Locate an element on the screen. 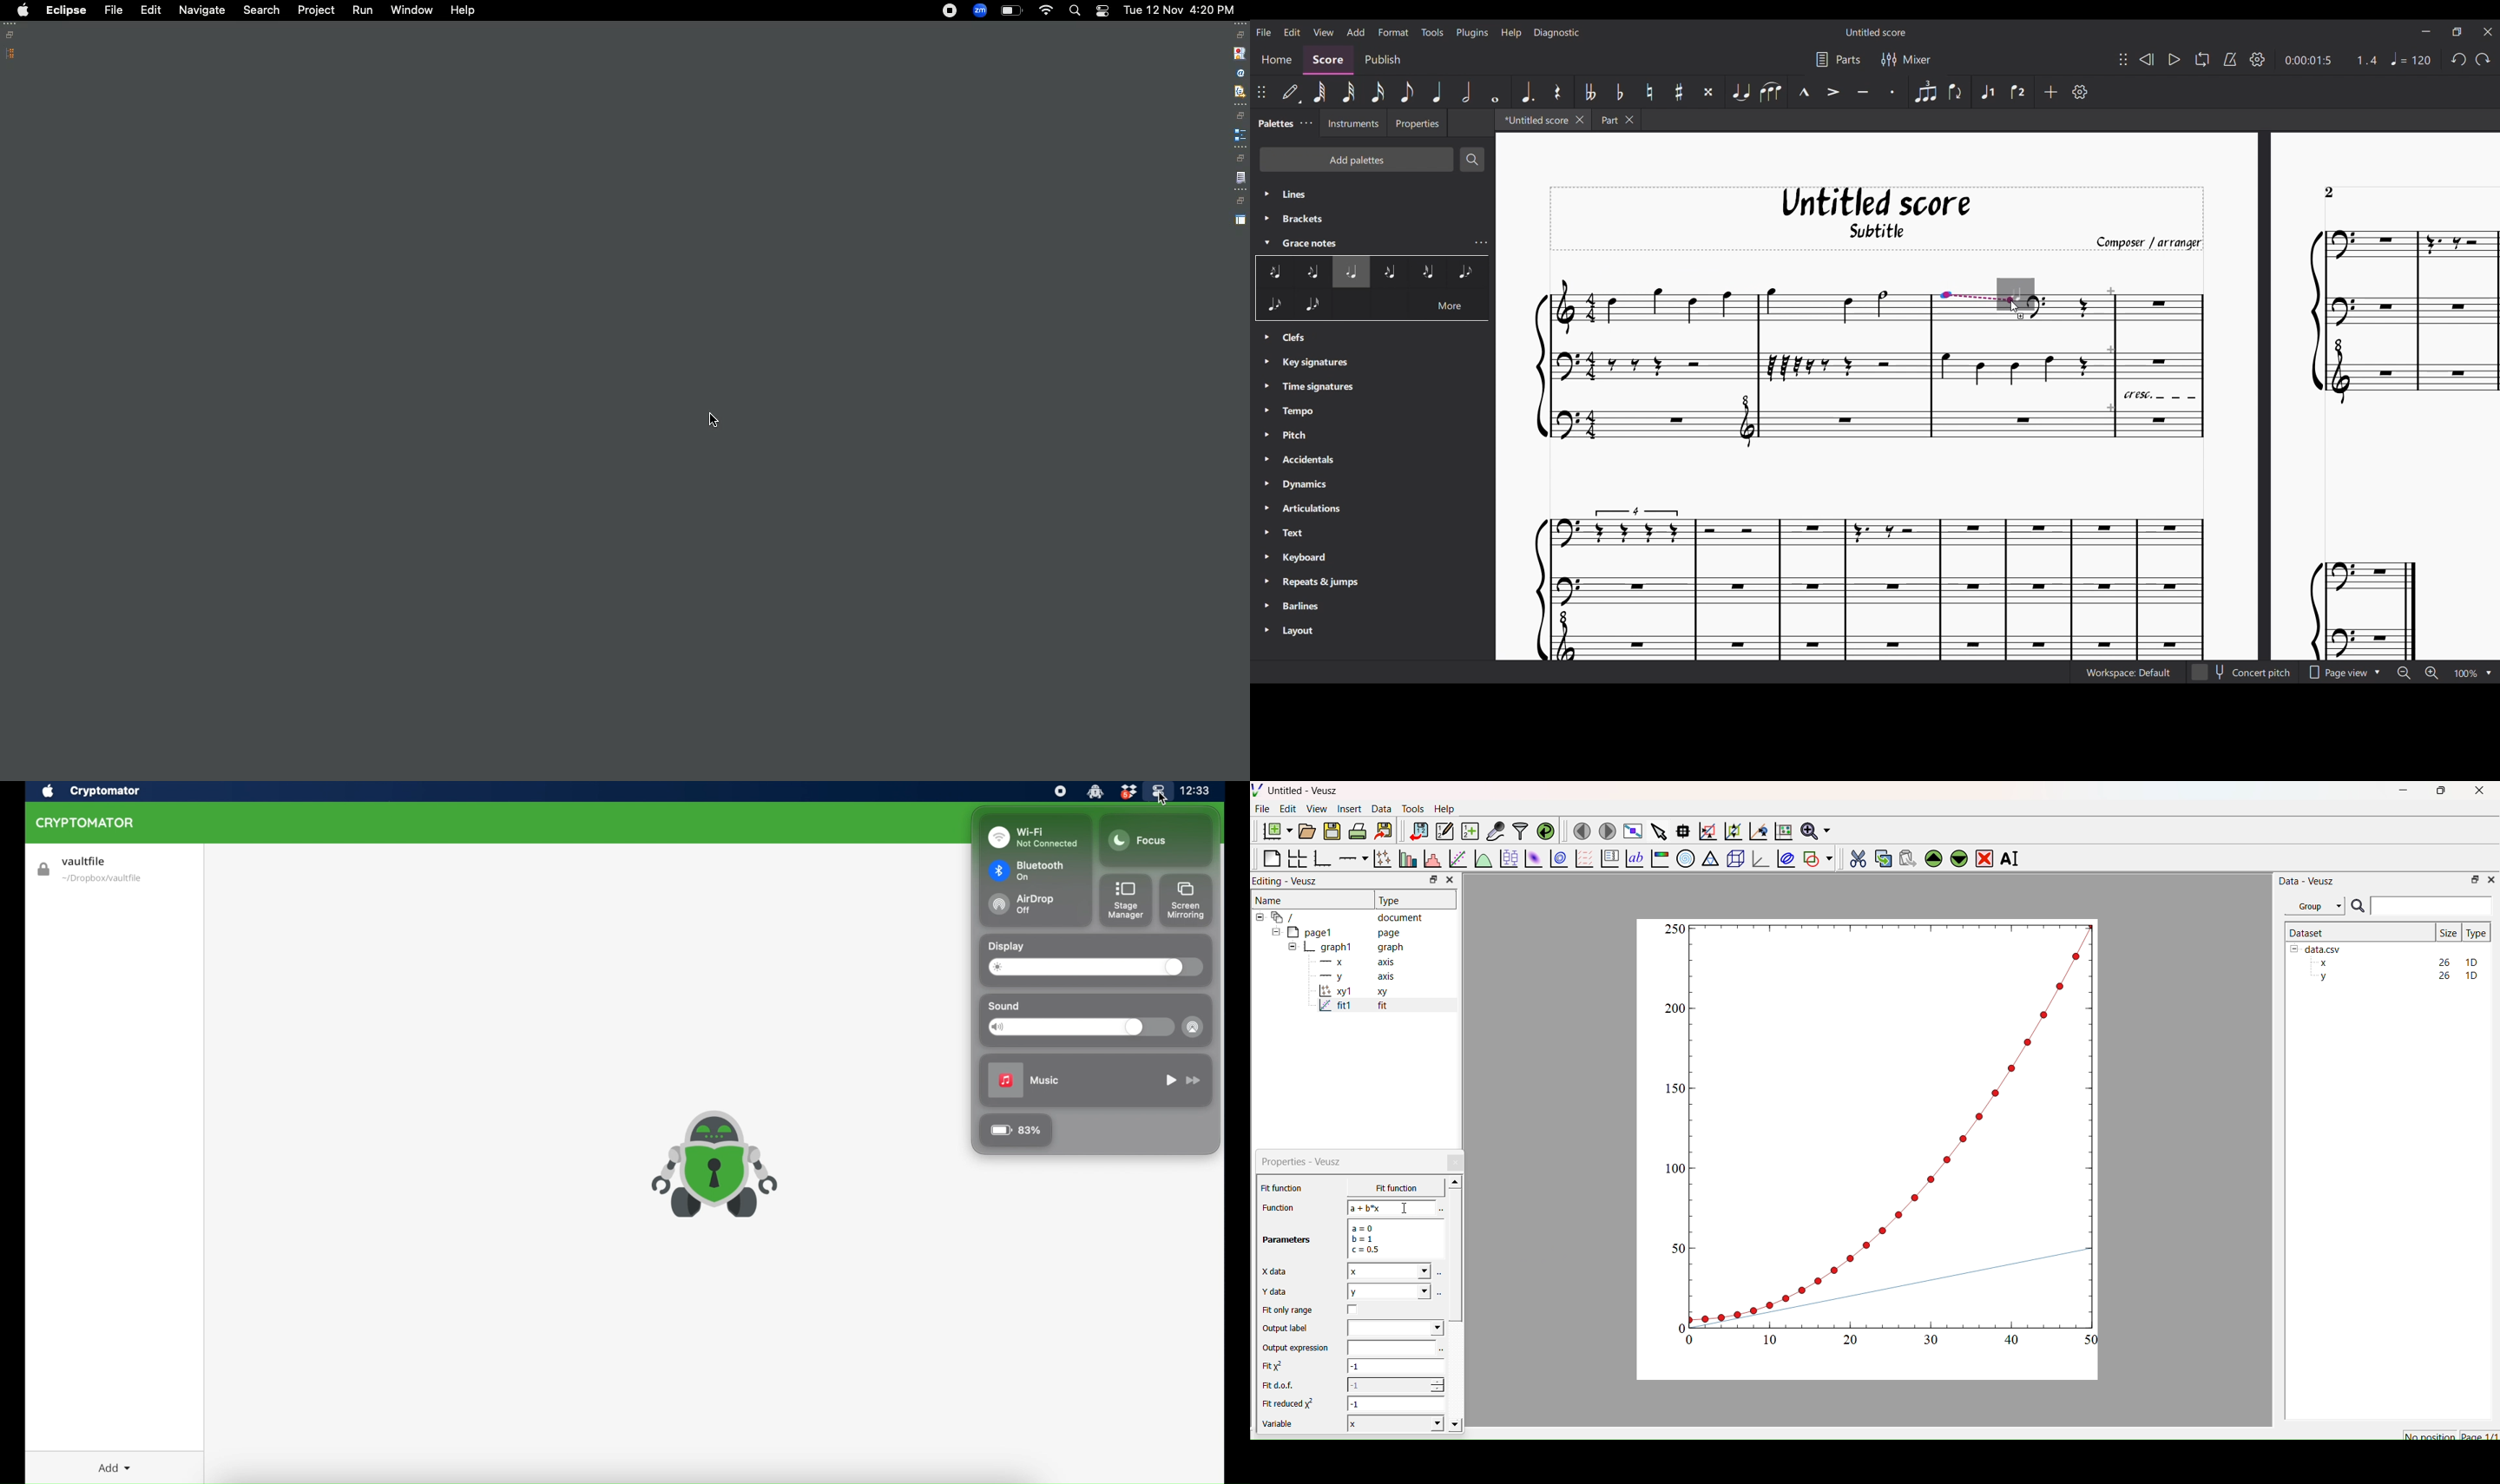 The image size is (2520, 1484). data.csv is located at coordinates (2317, 948).